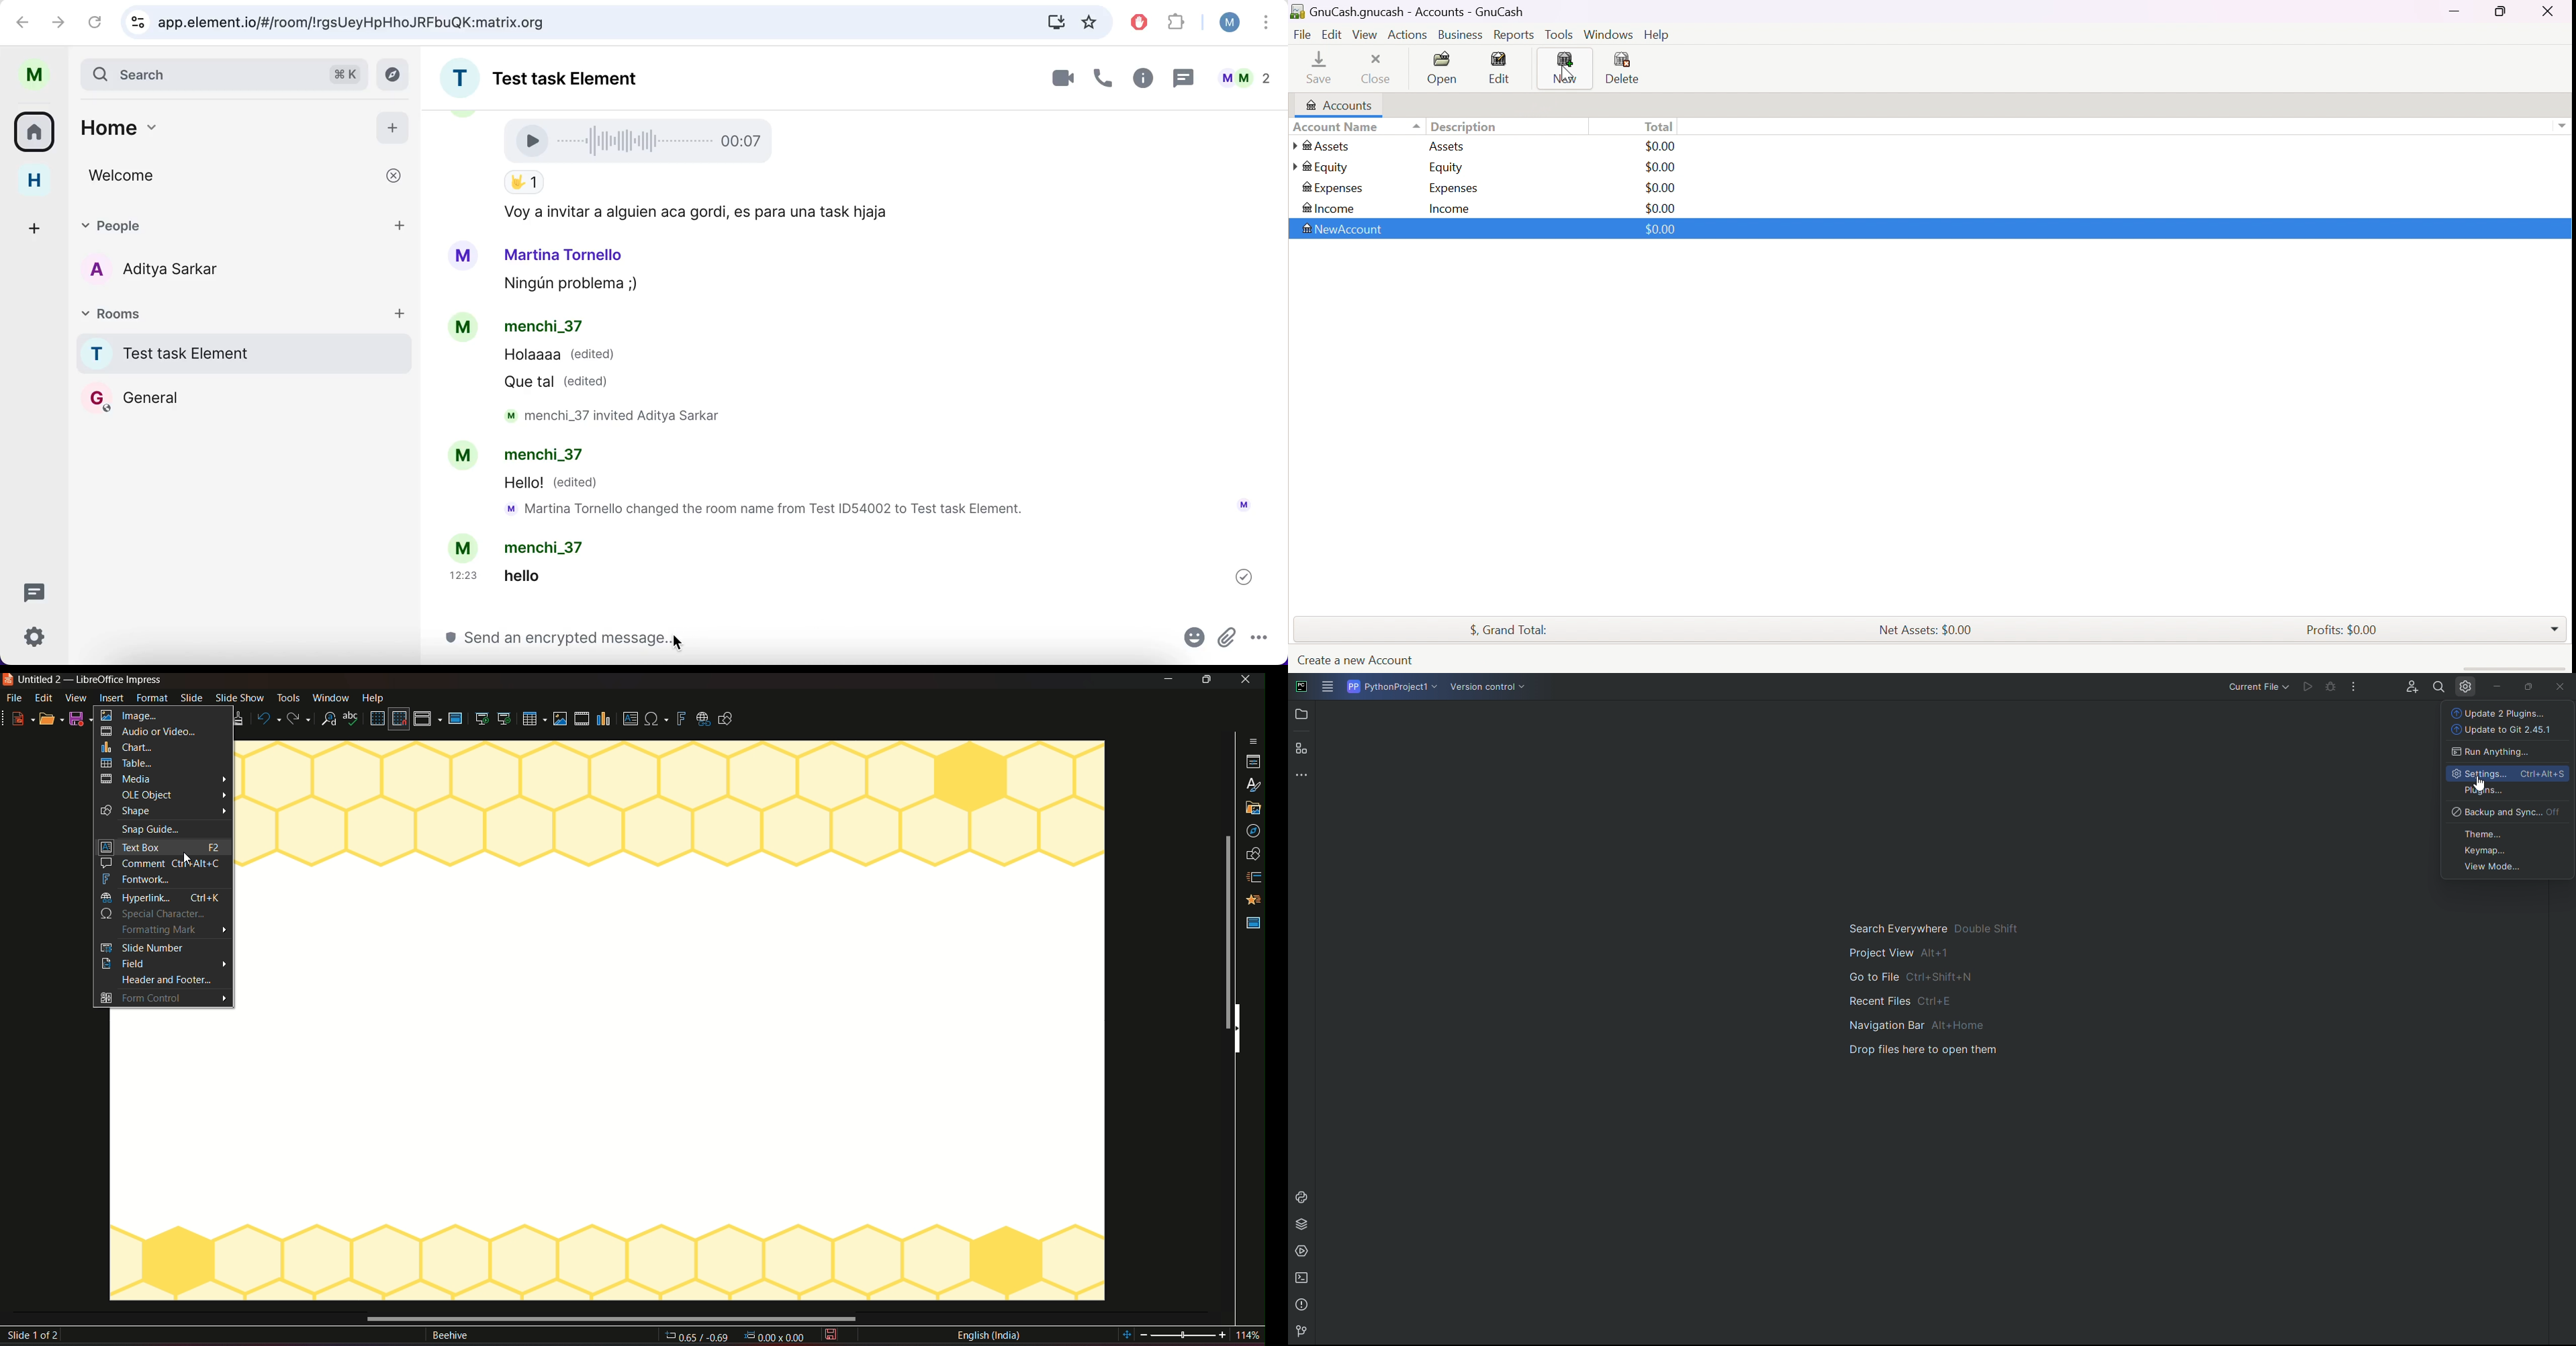 The width and height of the screenshot is (2576, 1372). Describe the element at coordinates (523, 183) in the screenshot. I see `Thumbs up Emoji` at that location.